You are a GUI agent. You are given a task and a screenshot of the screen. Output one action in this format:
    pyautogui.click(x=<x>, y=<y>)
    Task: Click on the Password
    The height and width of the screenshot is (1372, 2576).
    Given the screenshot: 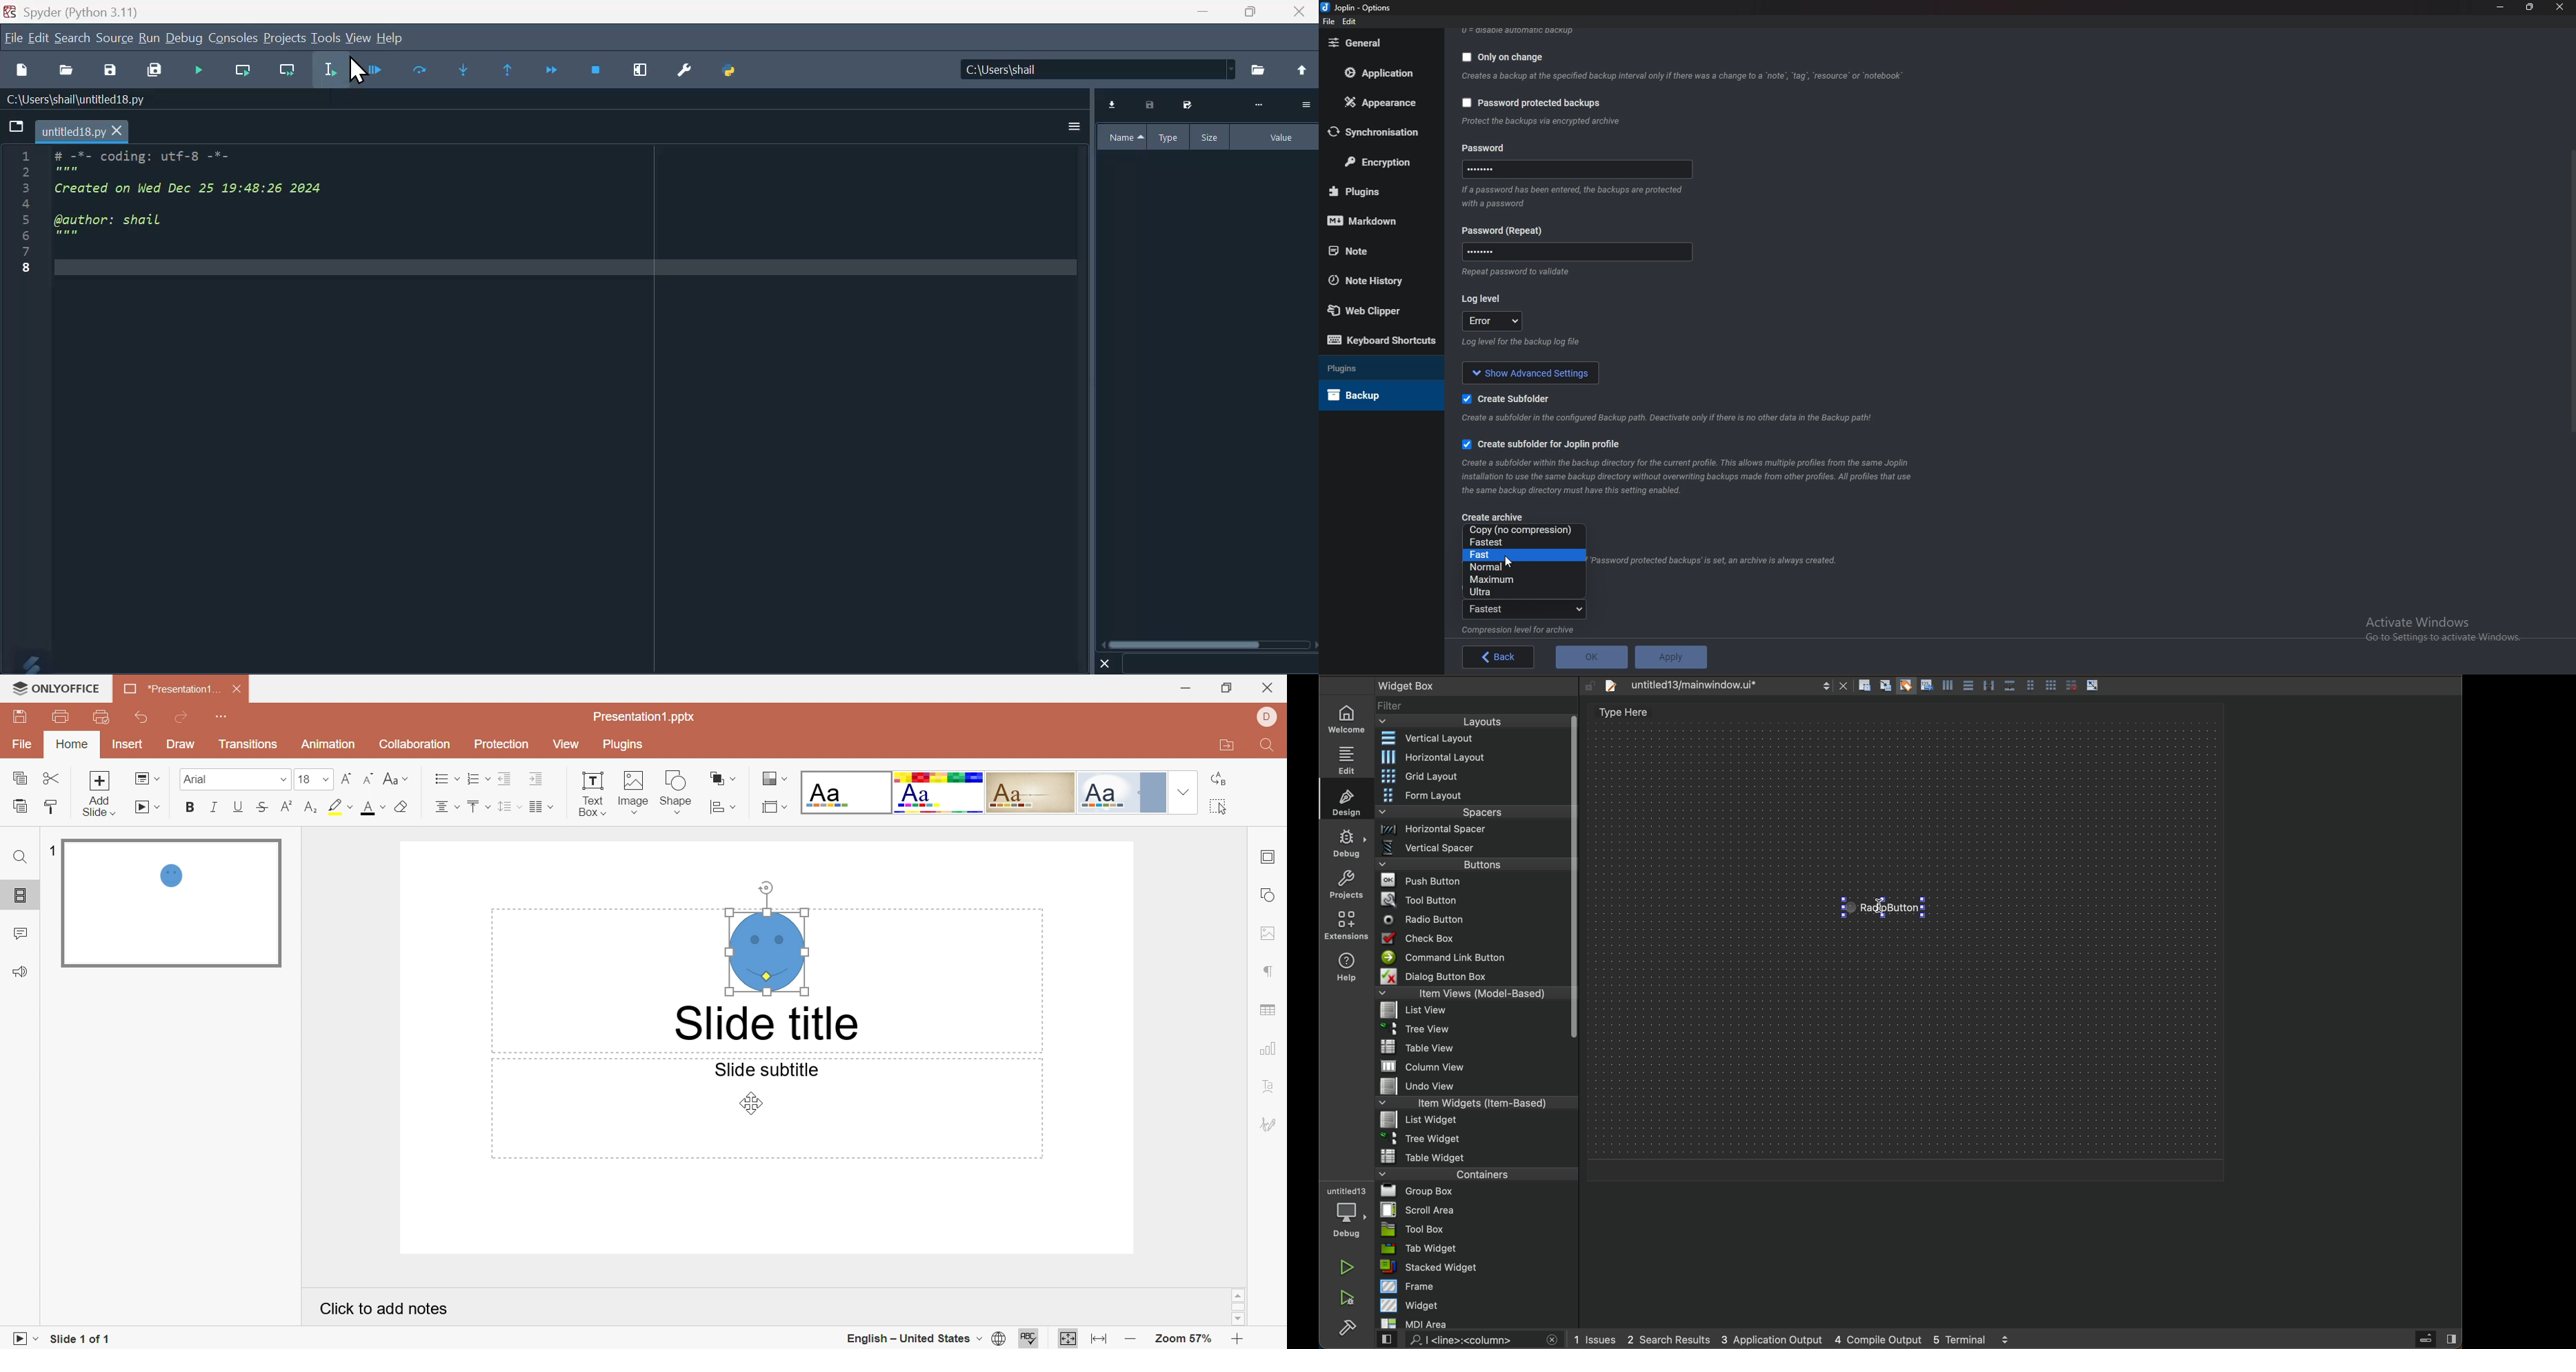 What is the action you would take?
    pyautogui.click(x=1576, y=171)
    